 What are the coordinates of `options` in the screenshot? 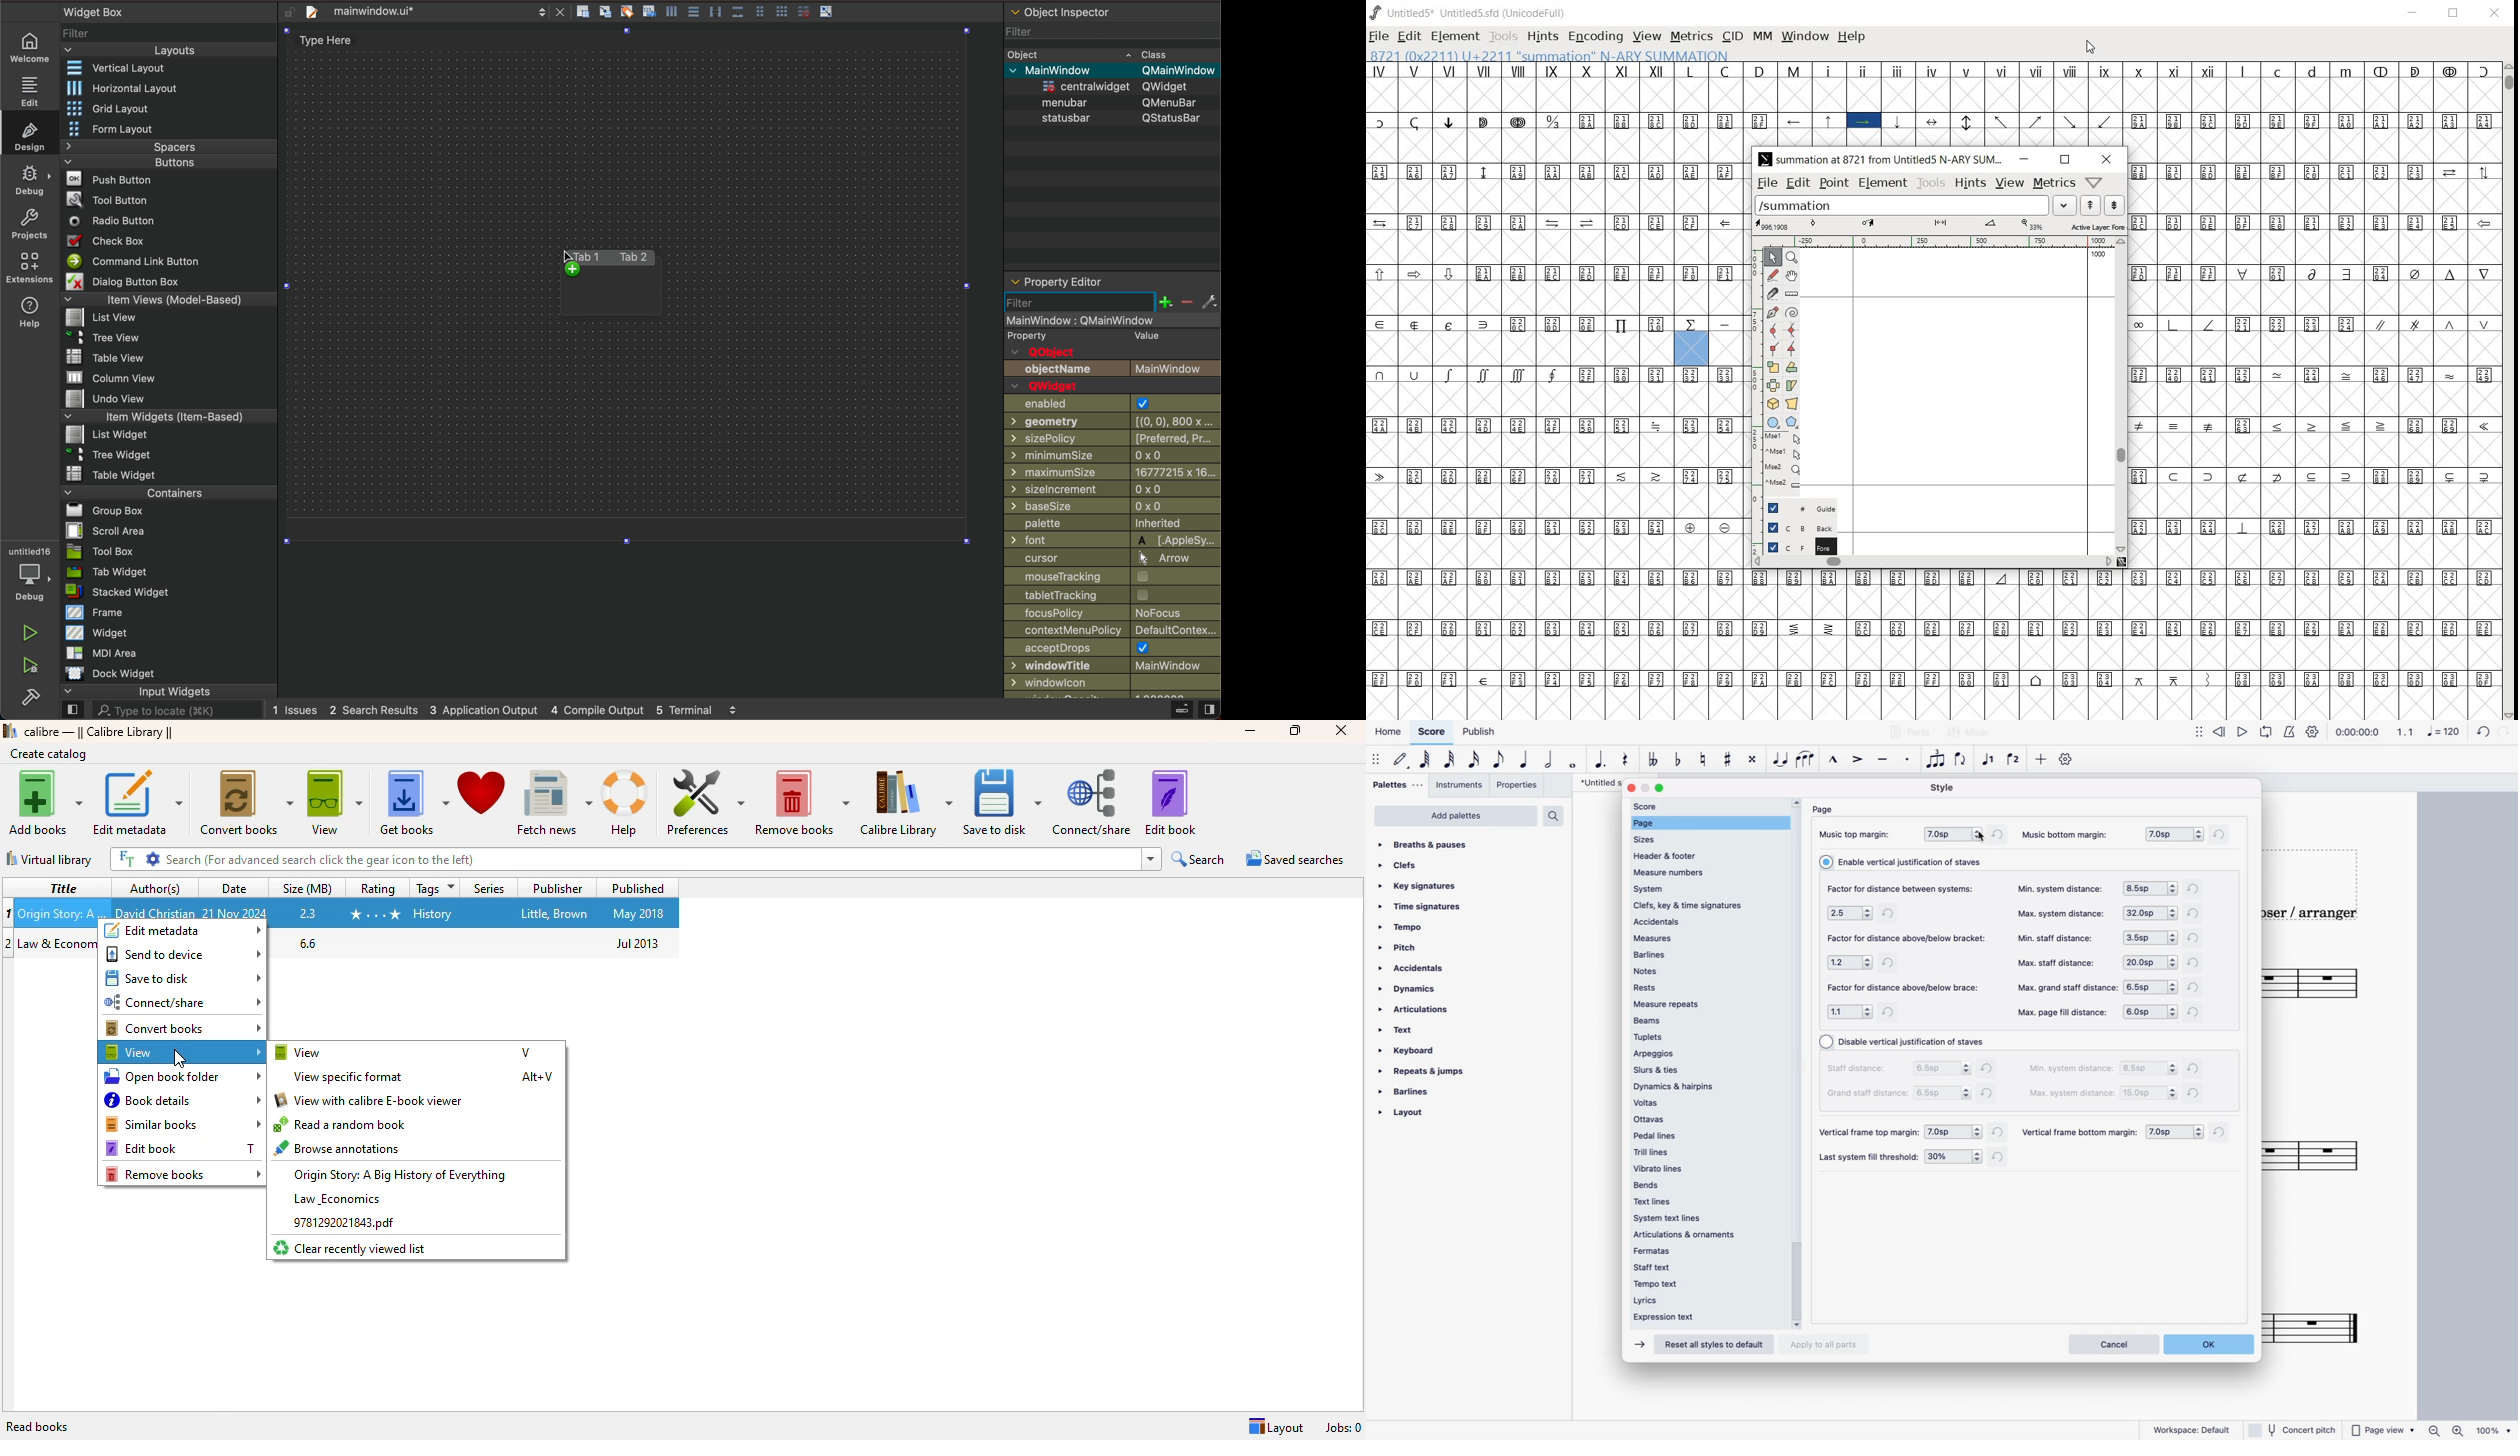 It's located at (1850, 961).